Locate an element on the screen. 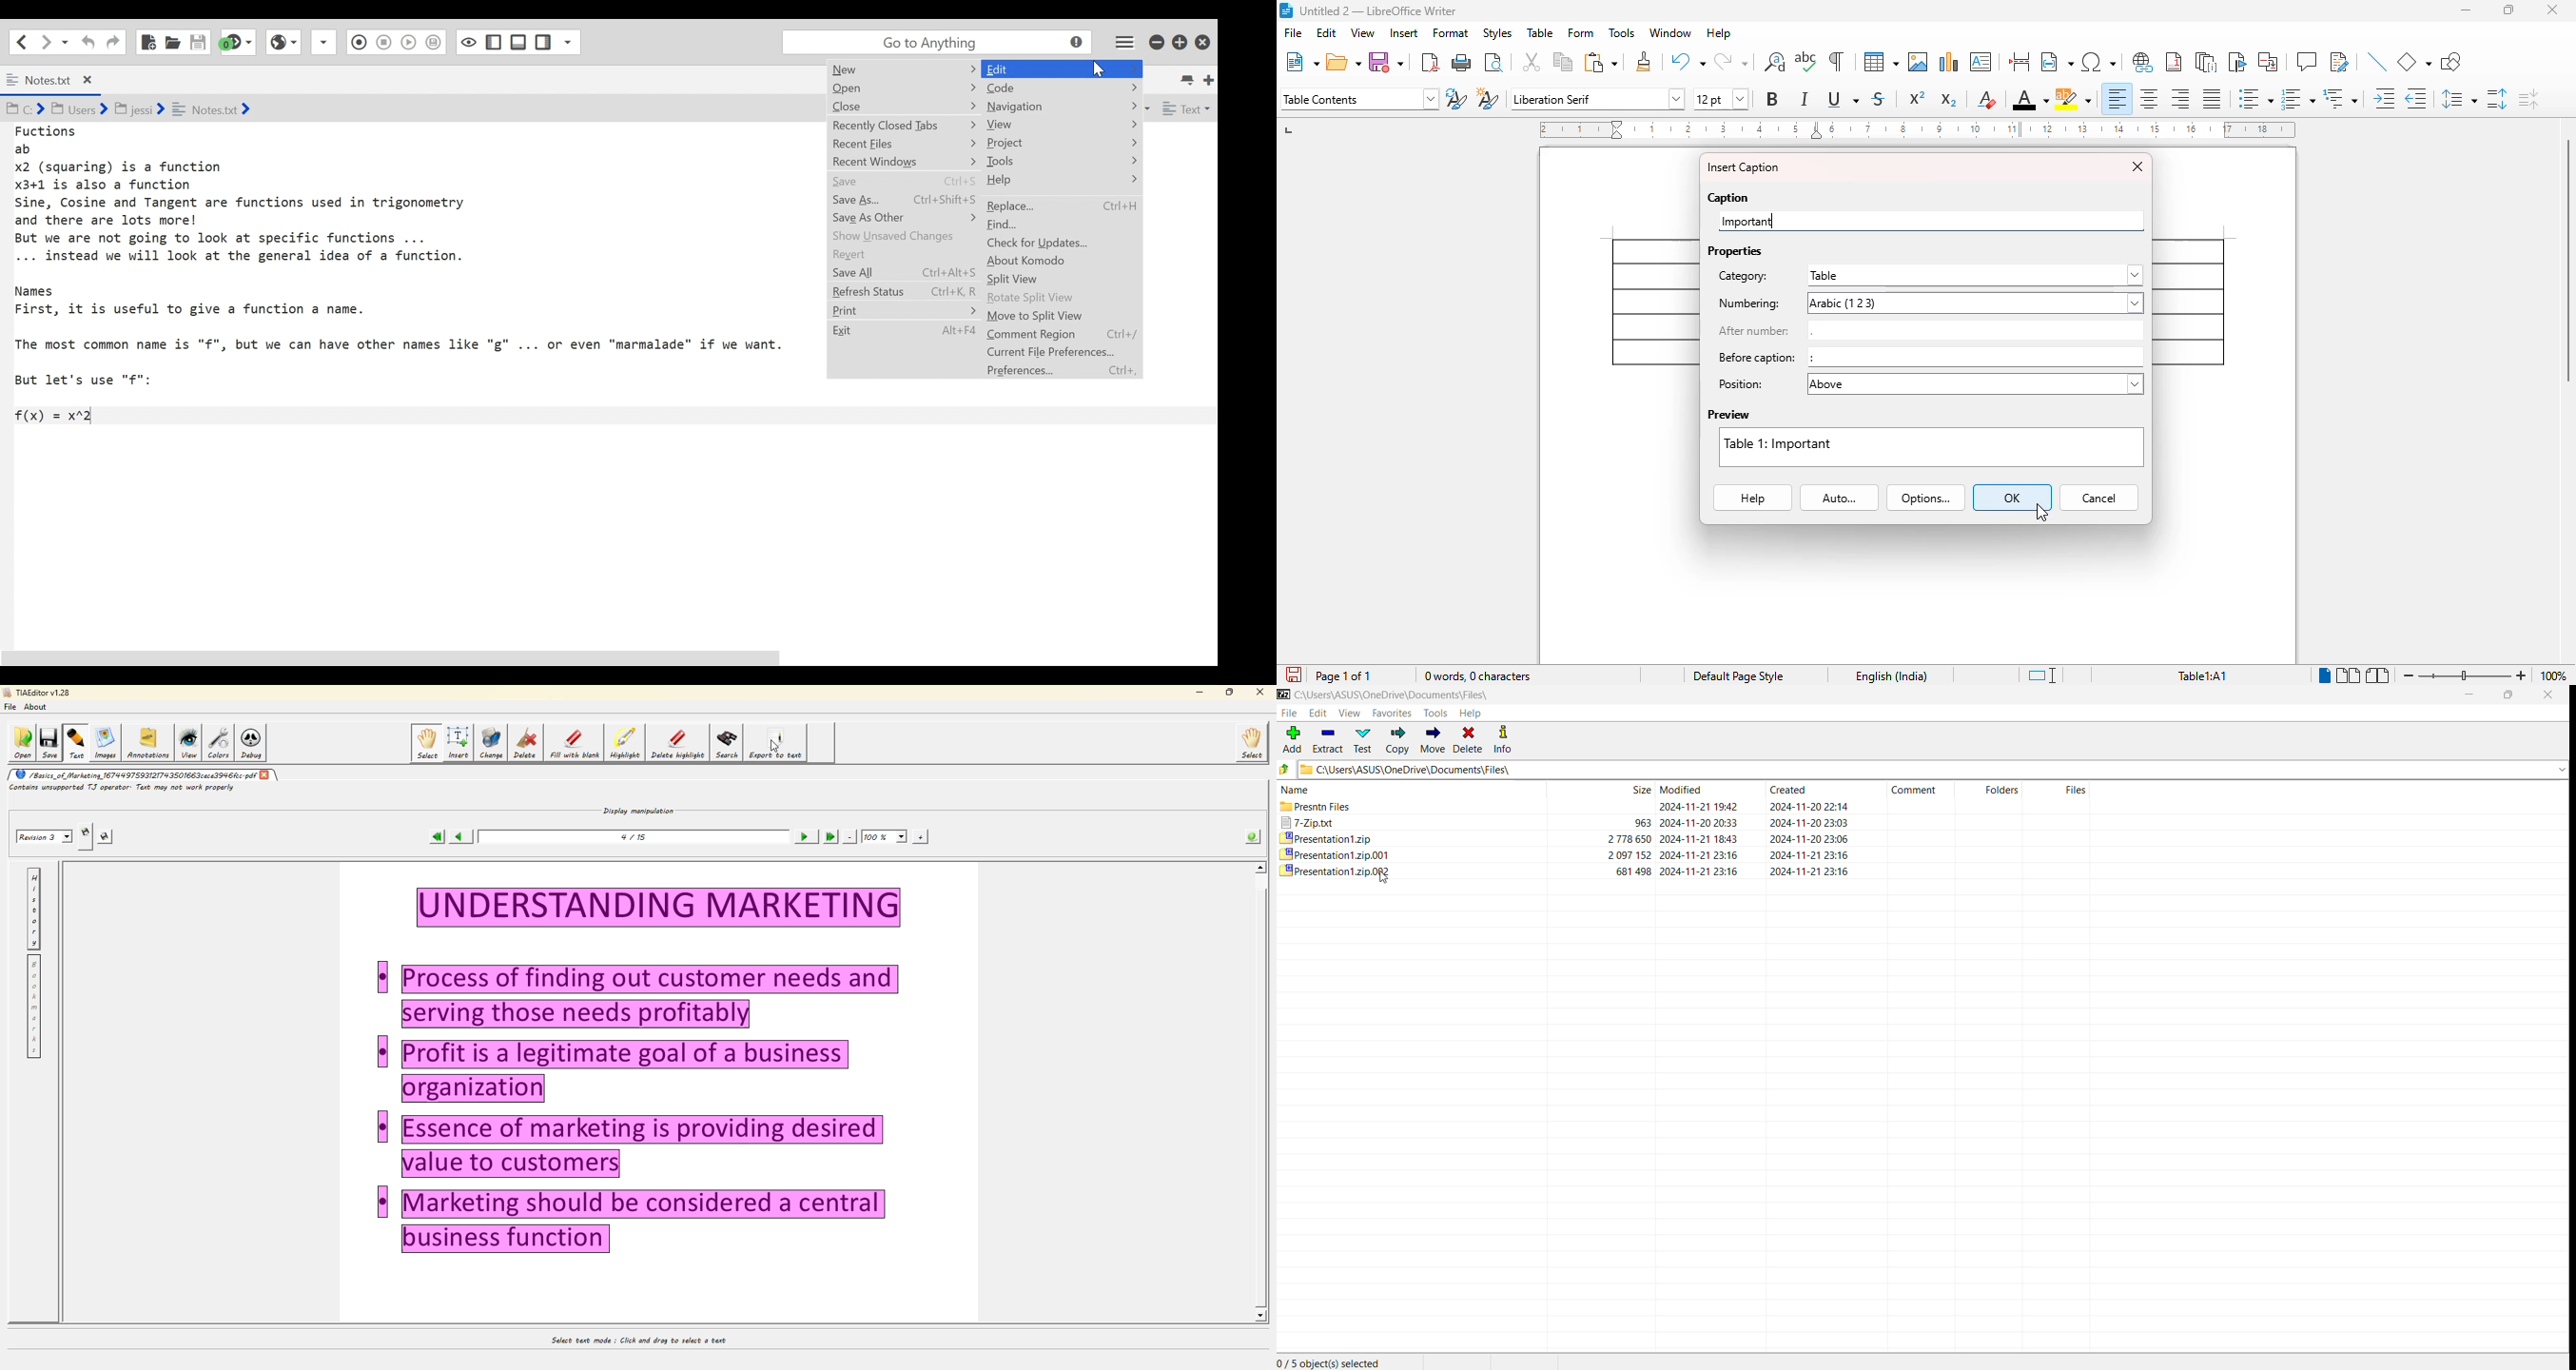 This screenshot has width=2576, height=1372. format is located at coordinates (1451, 33).